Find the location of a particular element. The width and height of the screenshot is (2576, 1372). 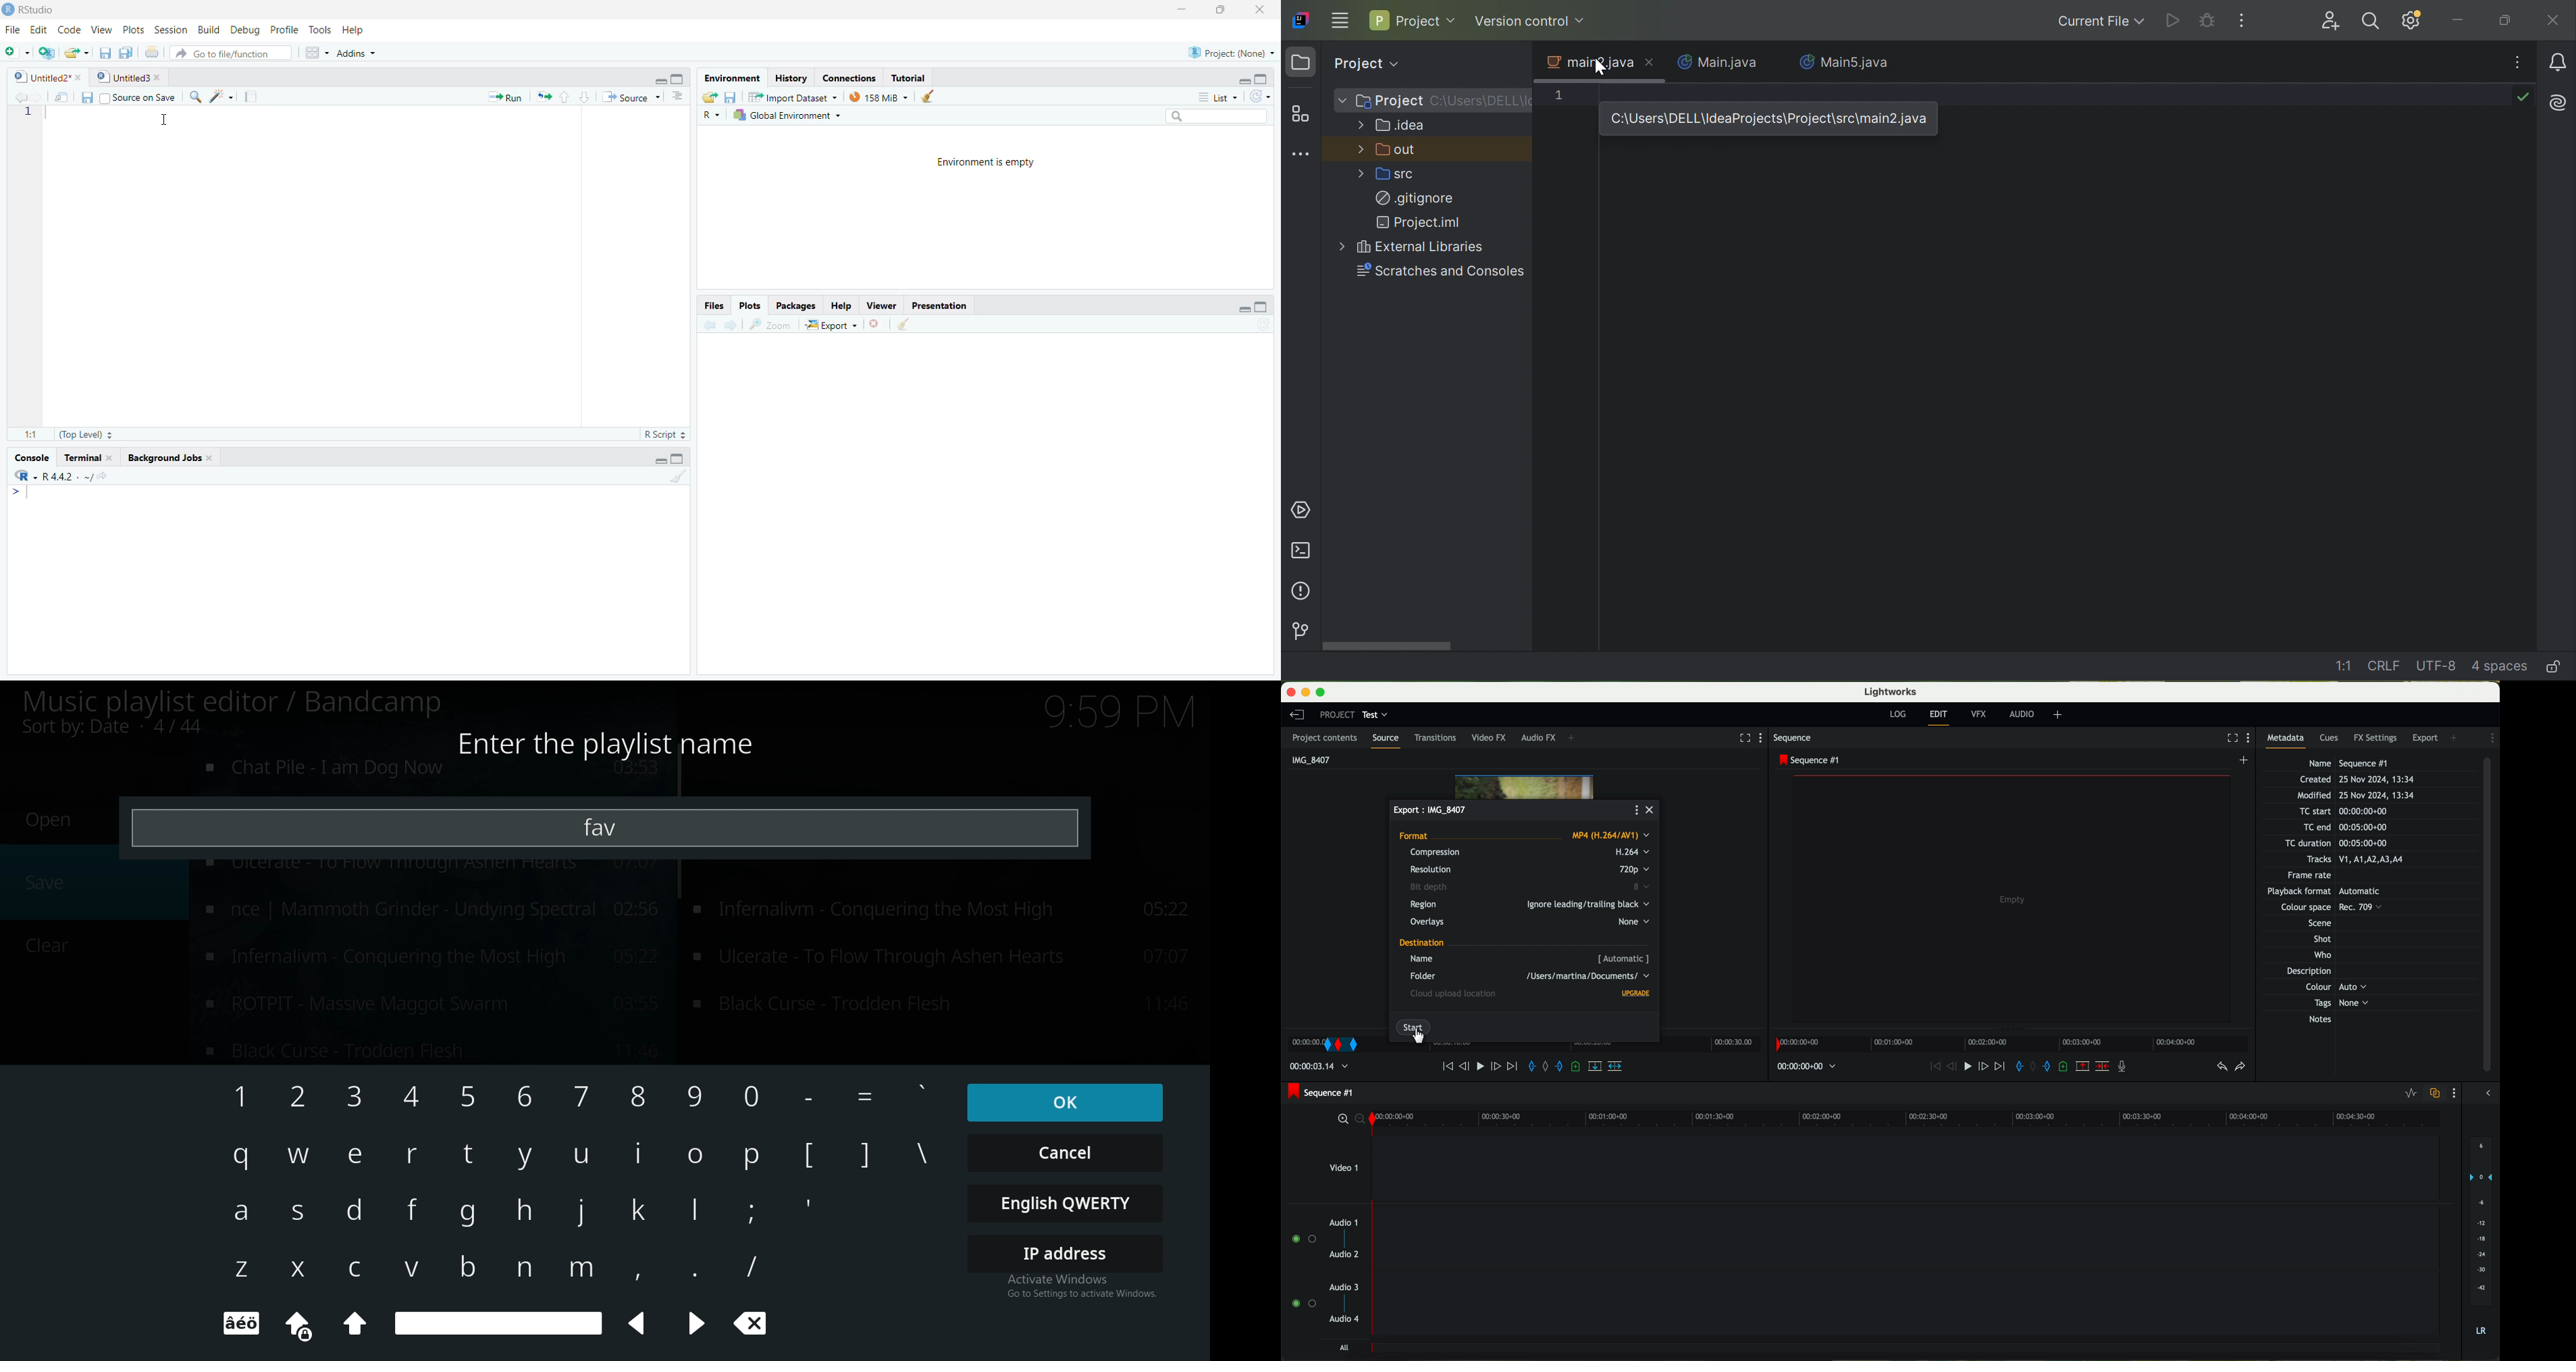

keyboard input is located at coordinates (240, 1272).